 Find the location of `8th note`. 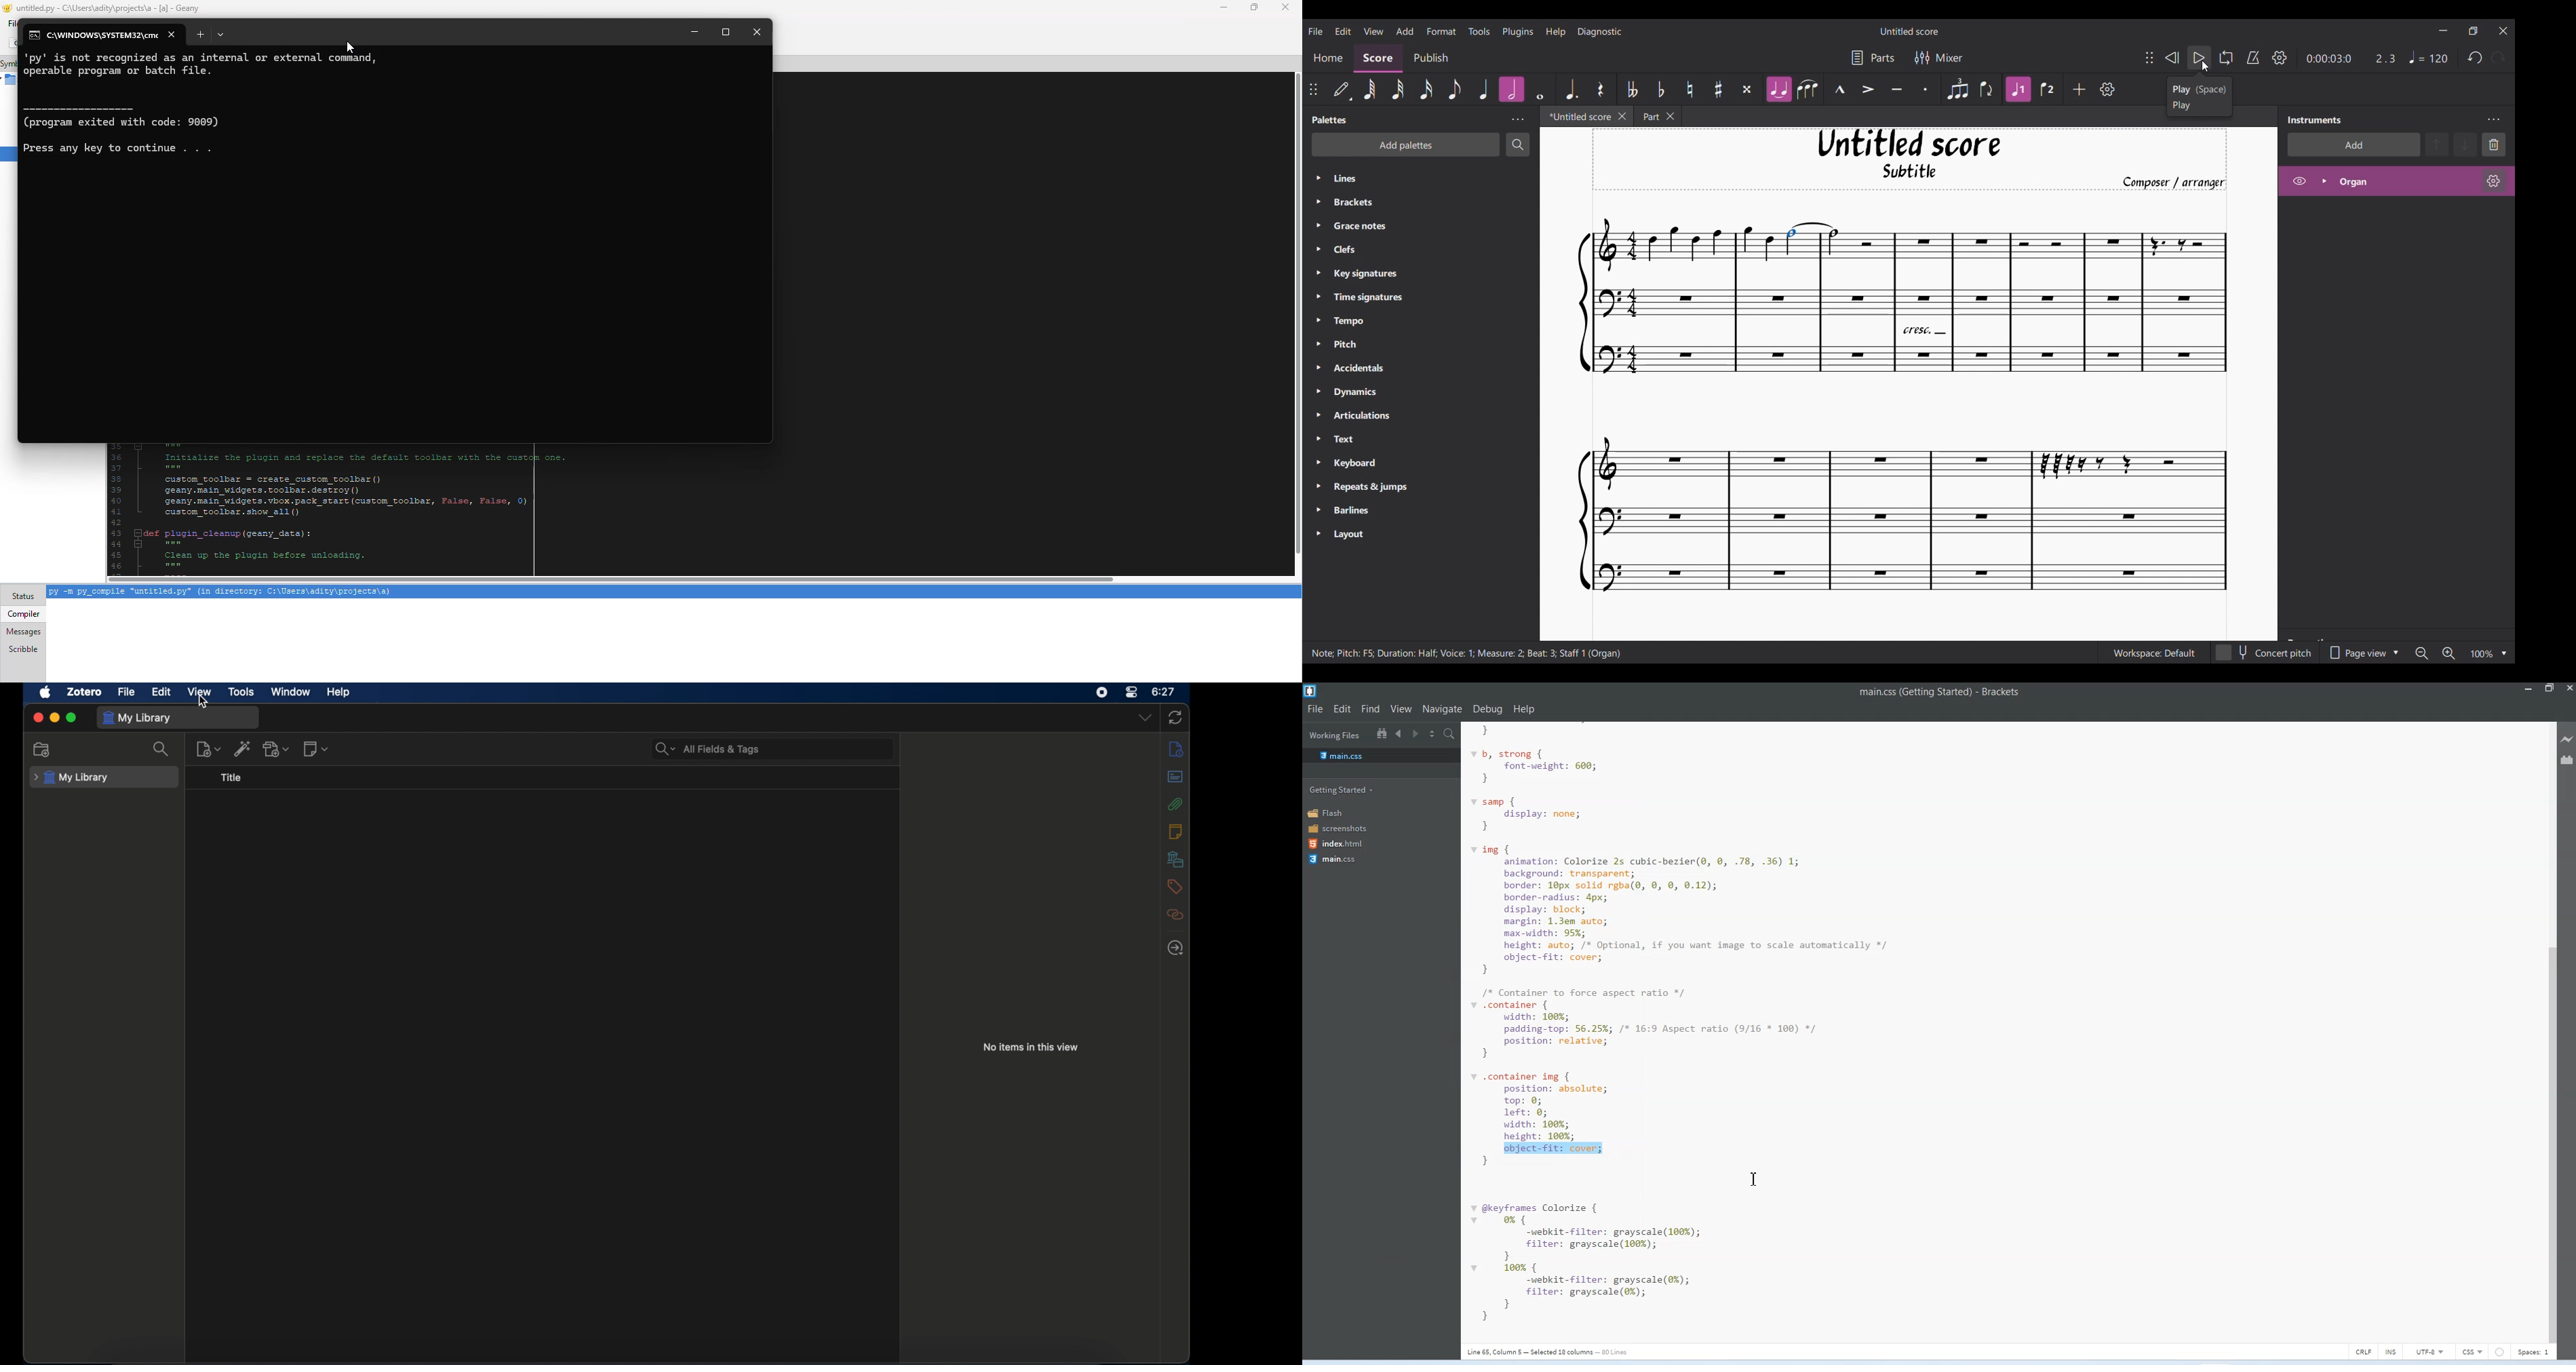

8th note is located at coordinates (1455, 88).